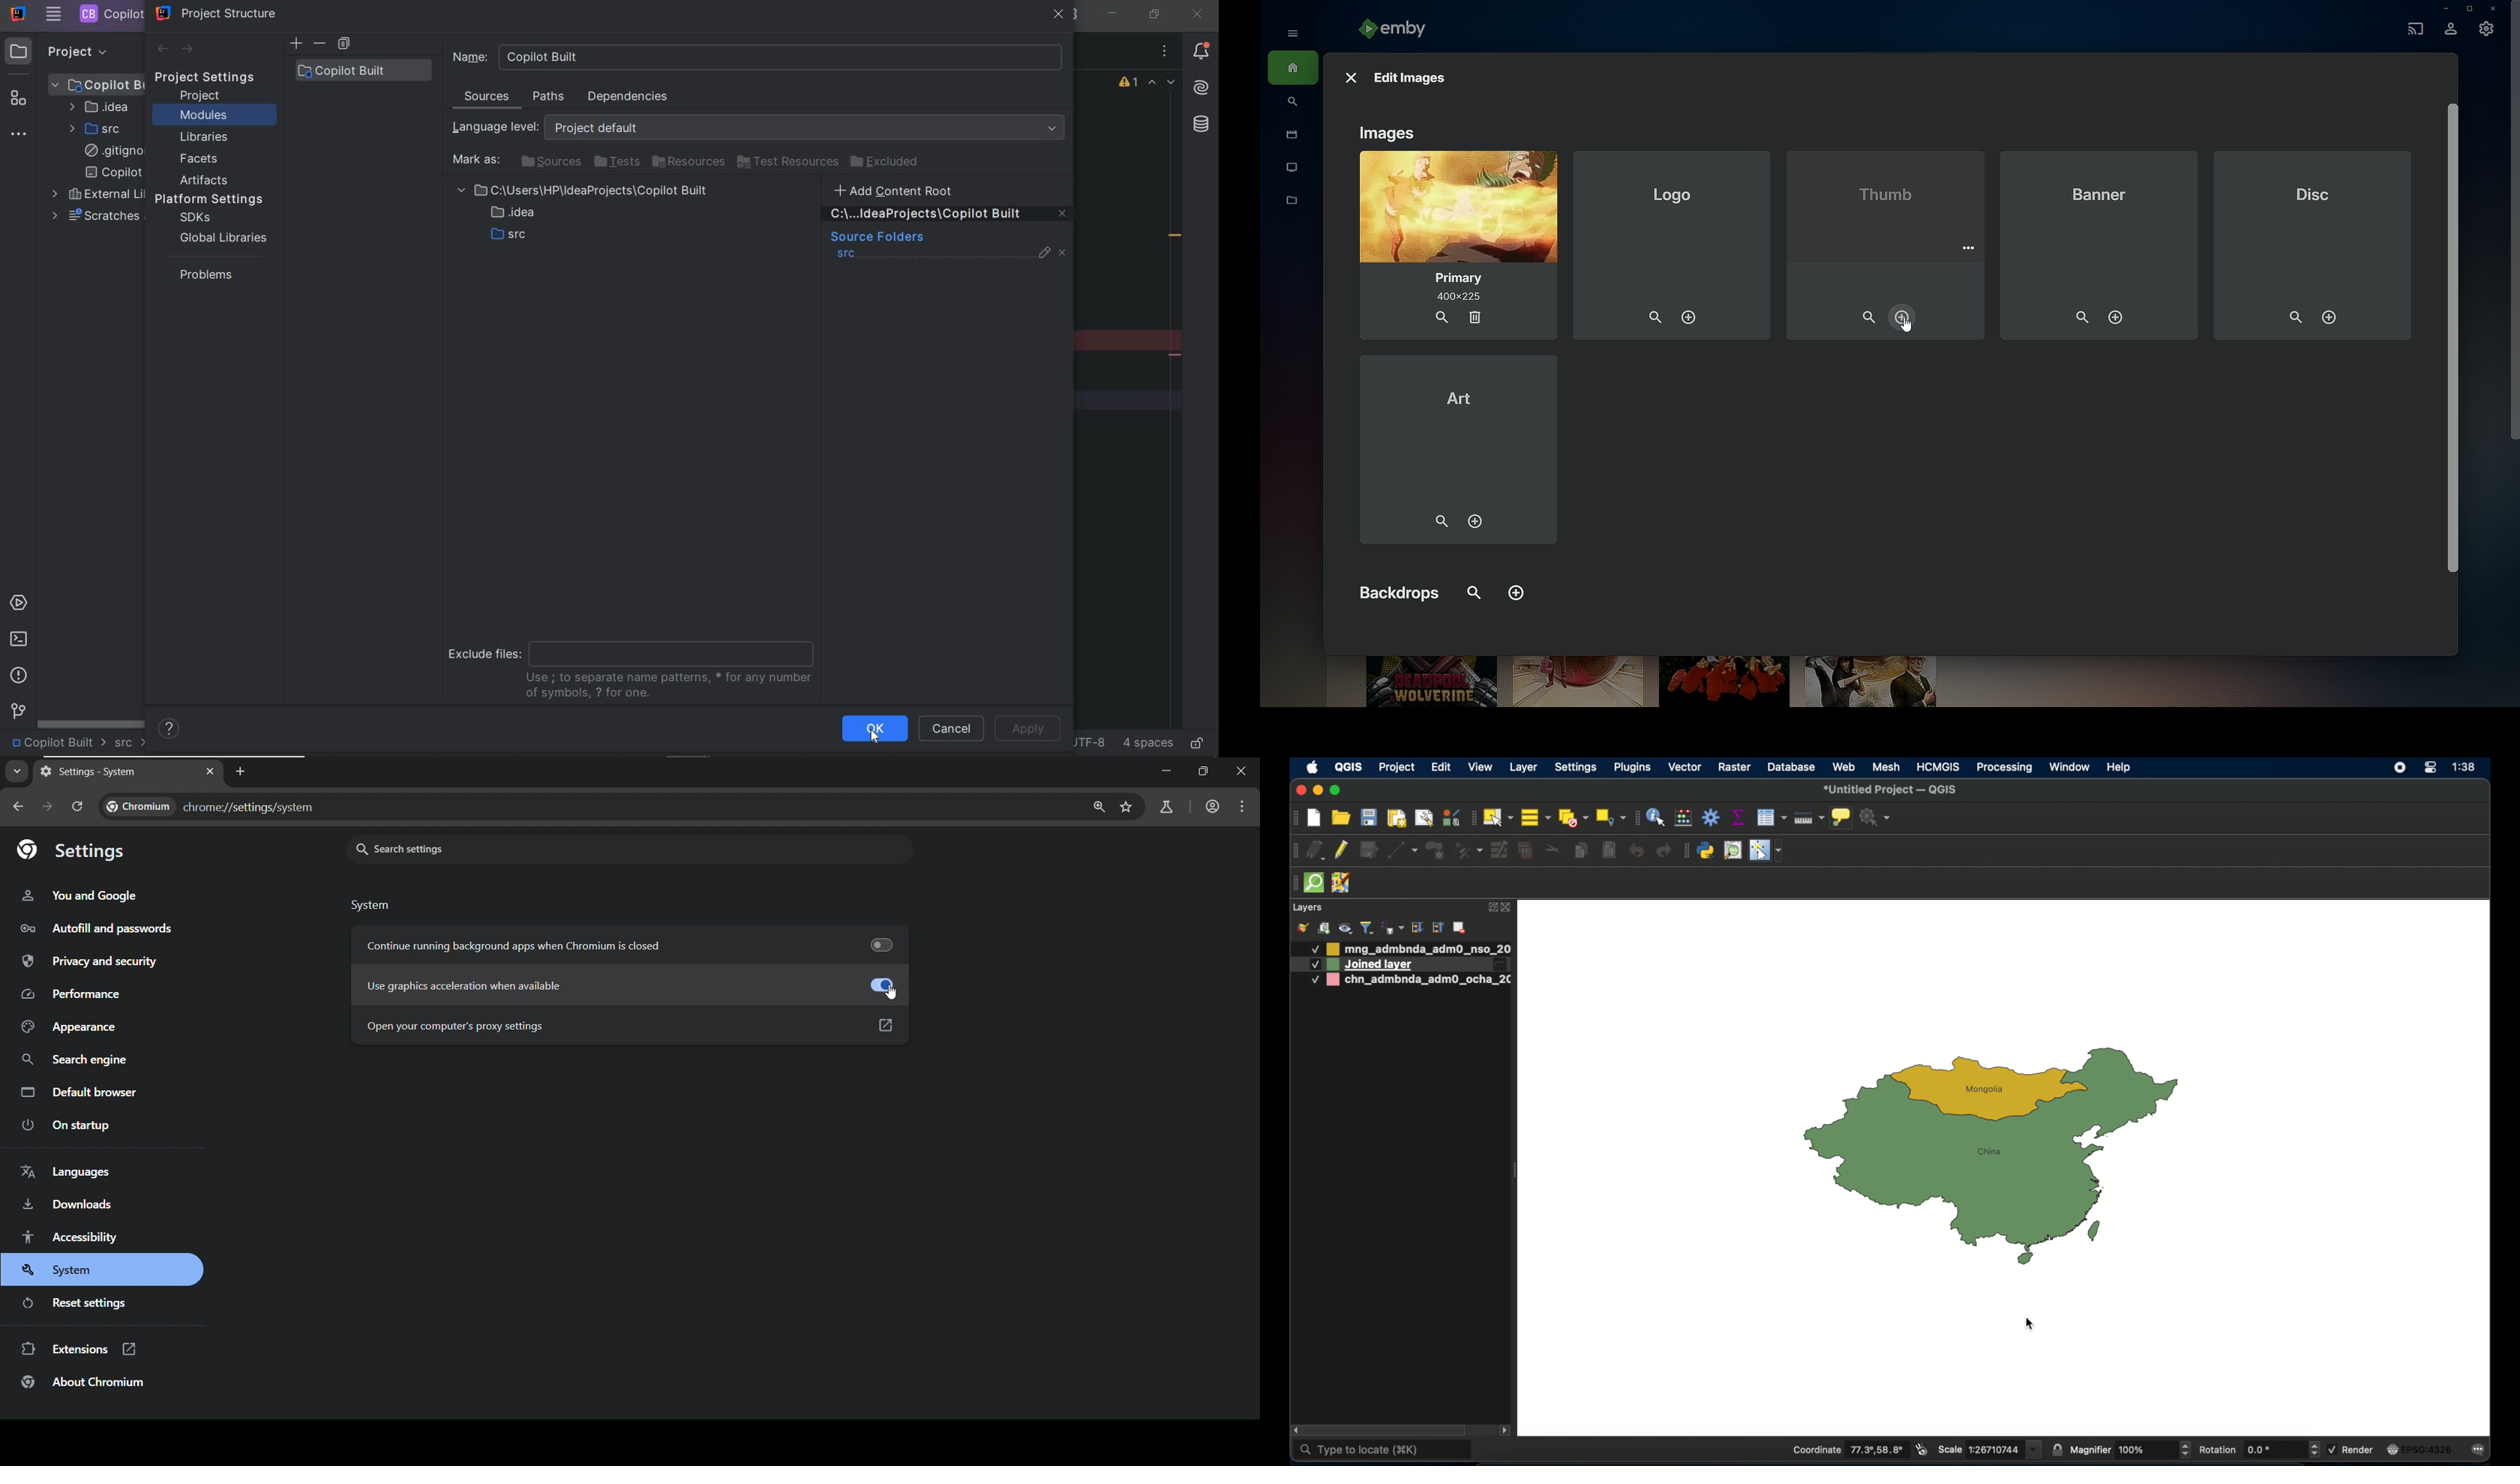  I want to click on sources, so click(488, 99).